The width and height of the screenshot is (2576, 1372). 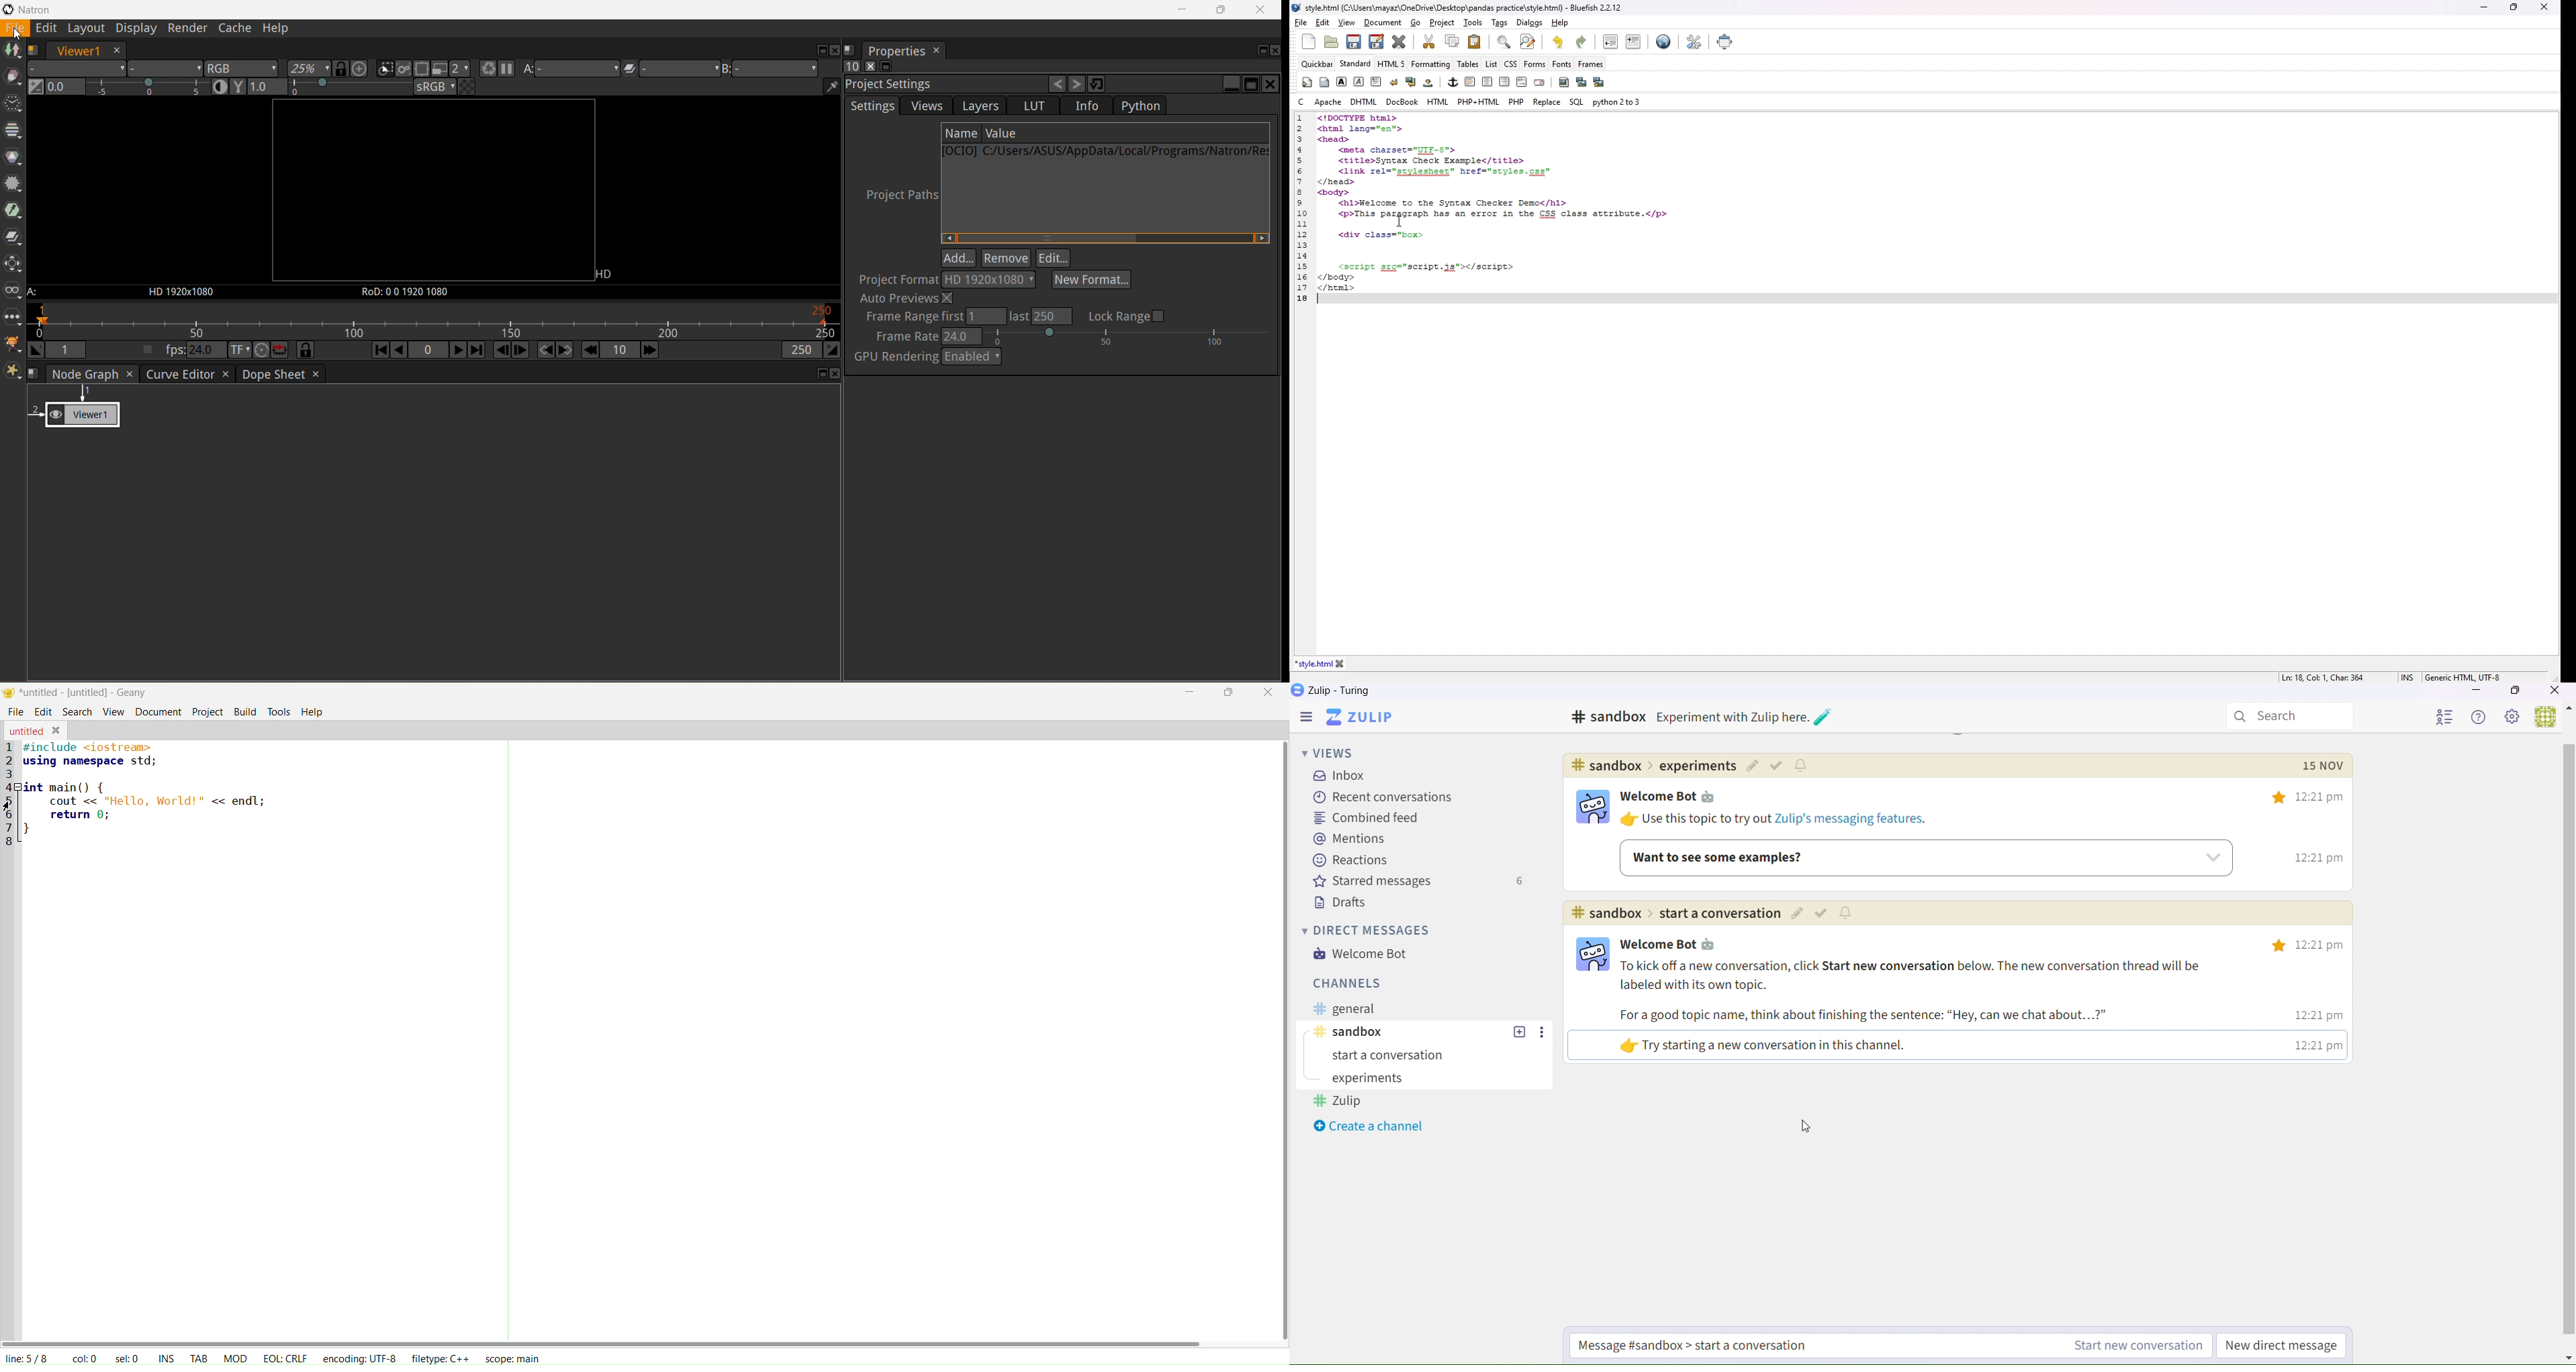 I want to click on paragraph, so click(x=1377, y=82).